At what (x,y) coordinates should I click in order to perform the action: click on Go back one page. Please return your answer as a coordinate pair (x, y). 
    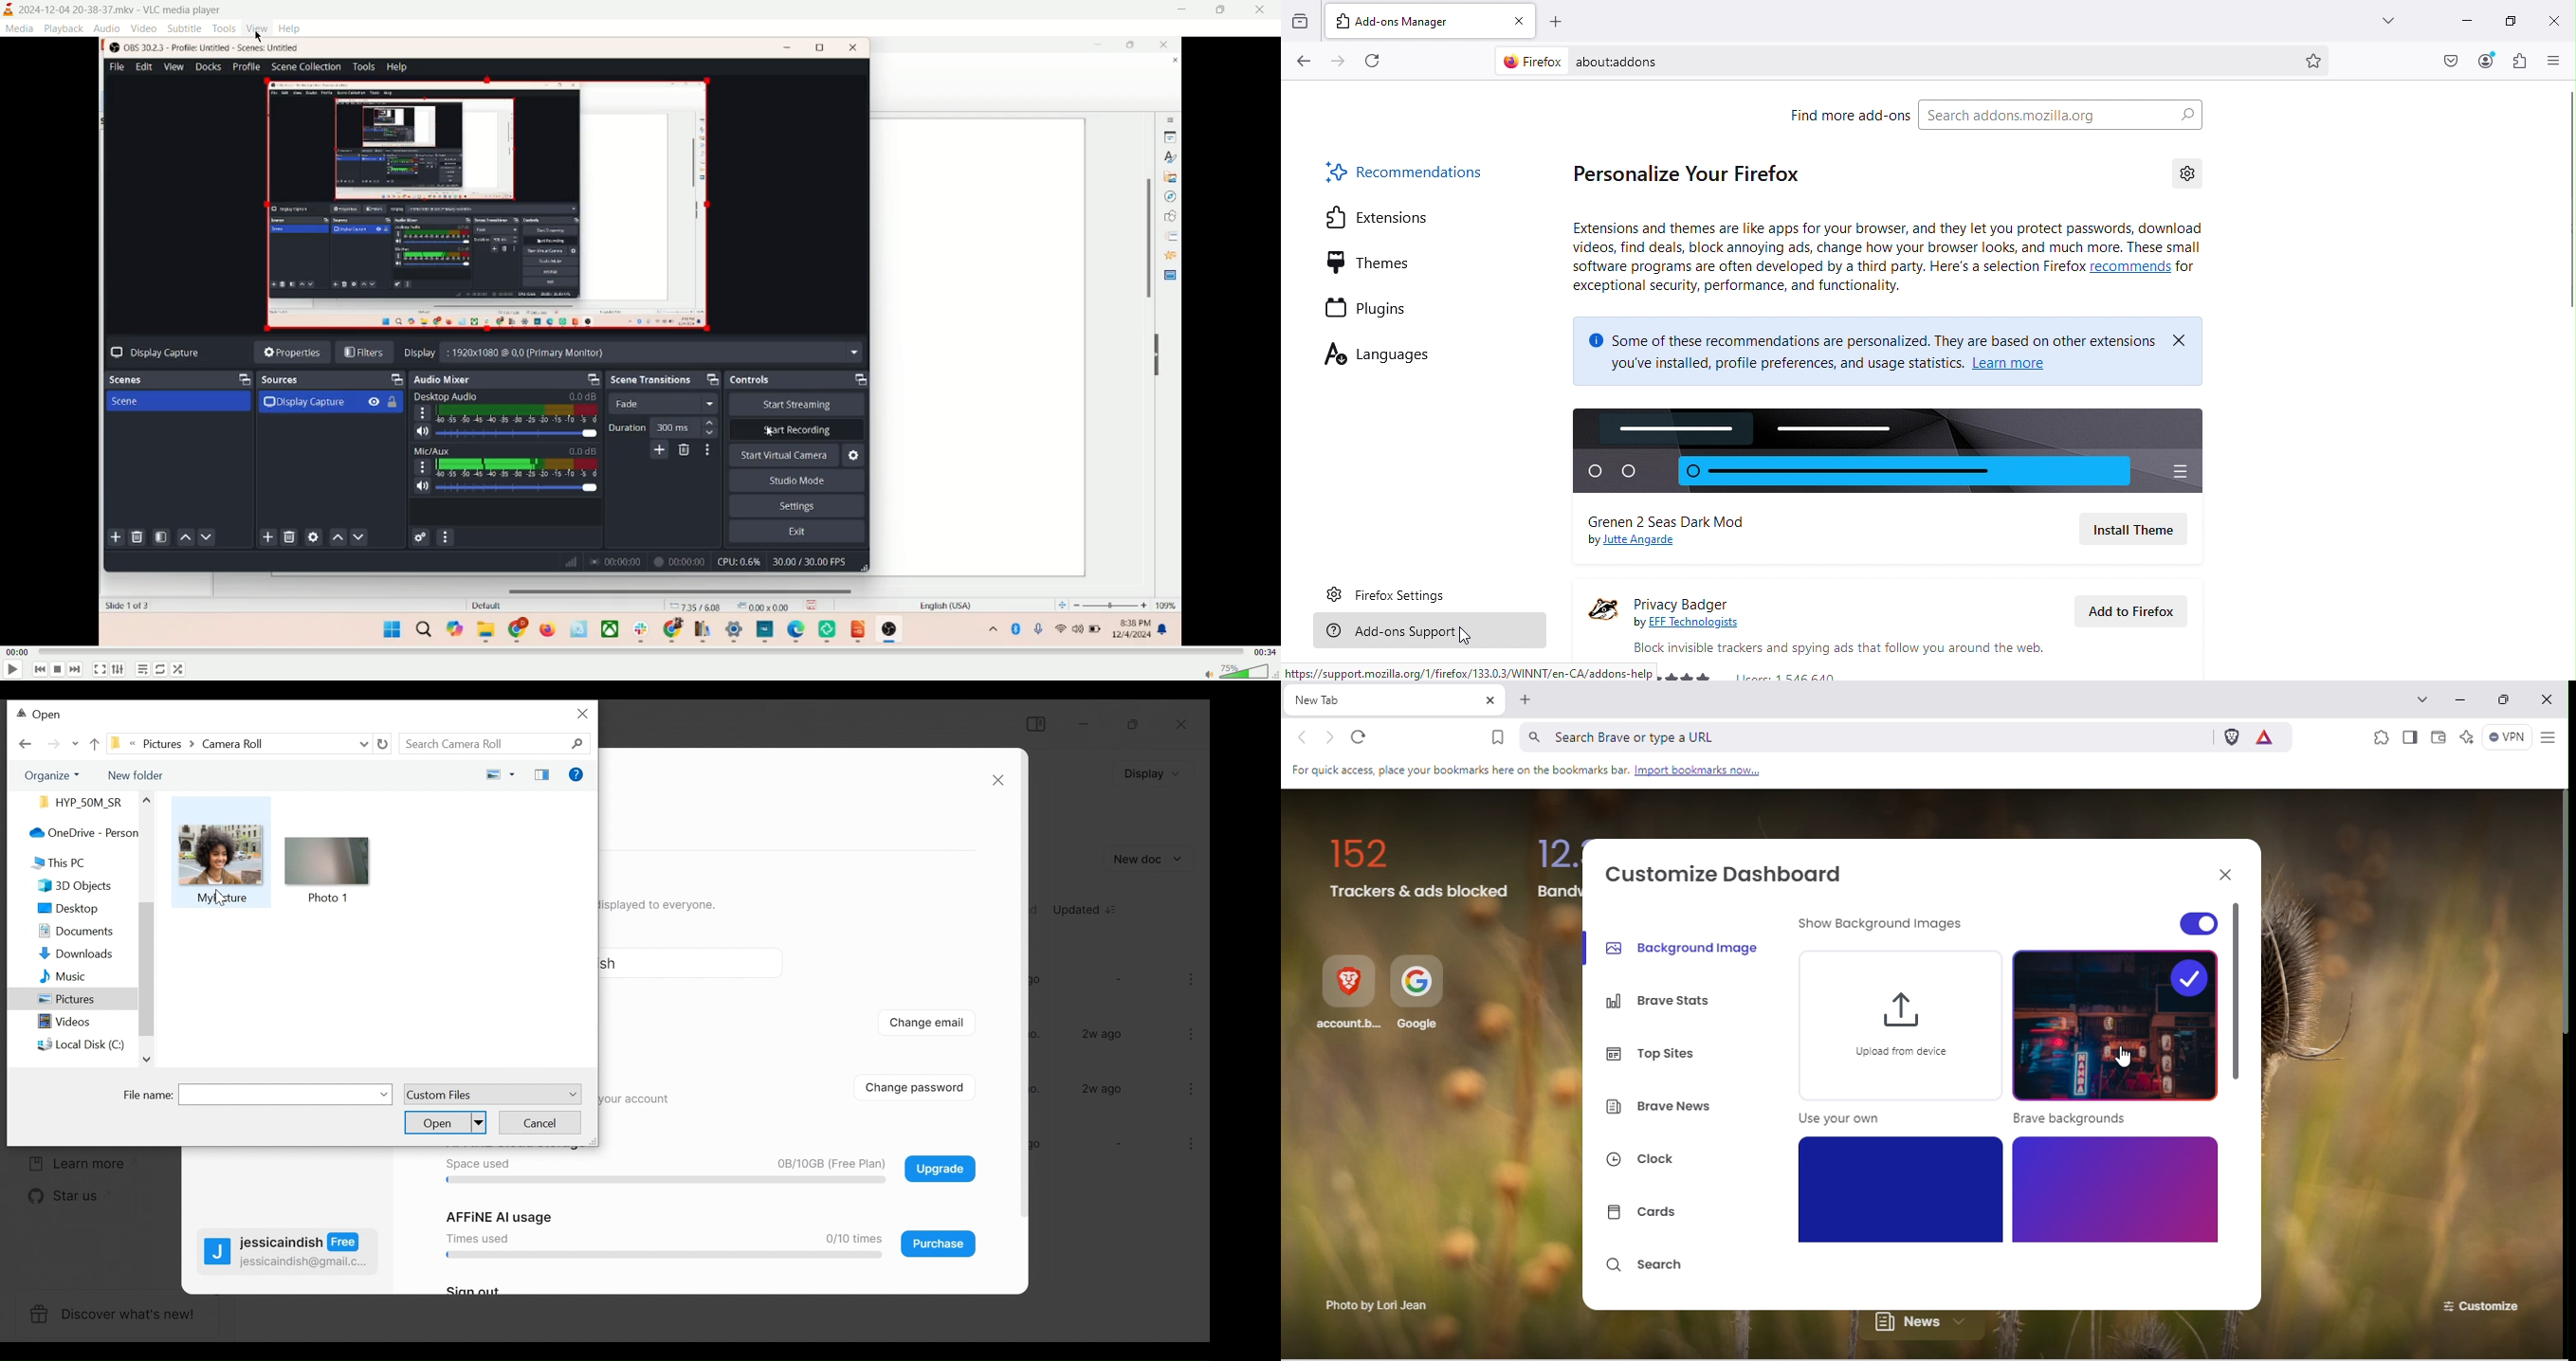
    Looking at the image, I should click on (1306, 60).